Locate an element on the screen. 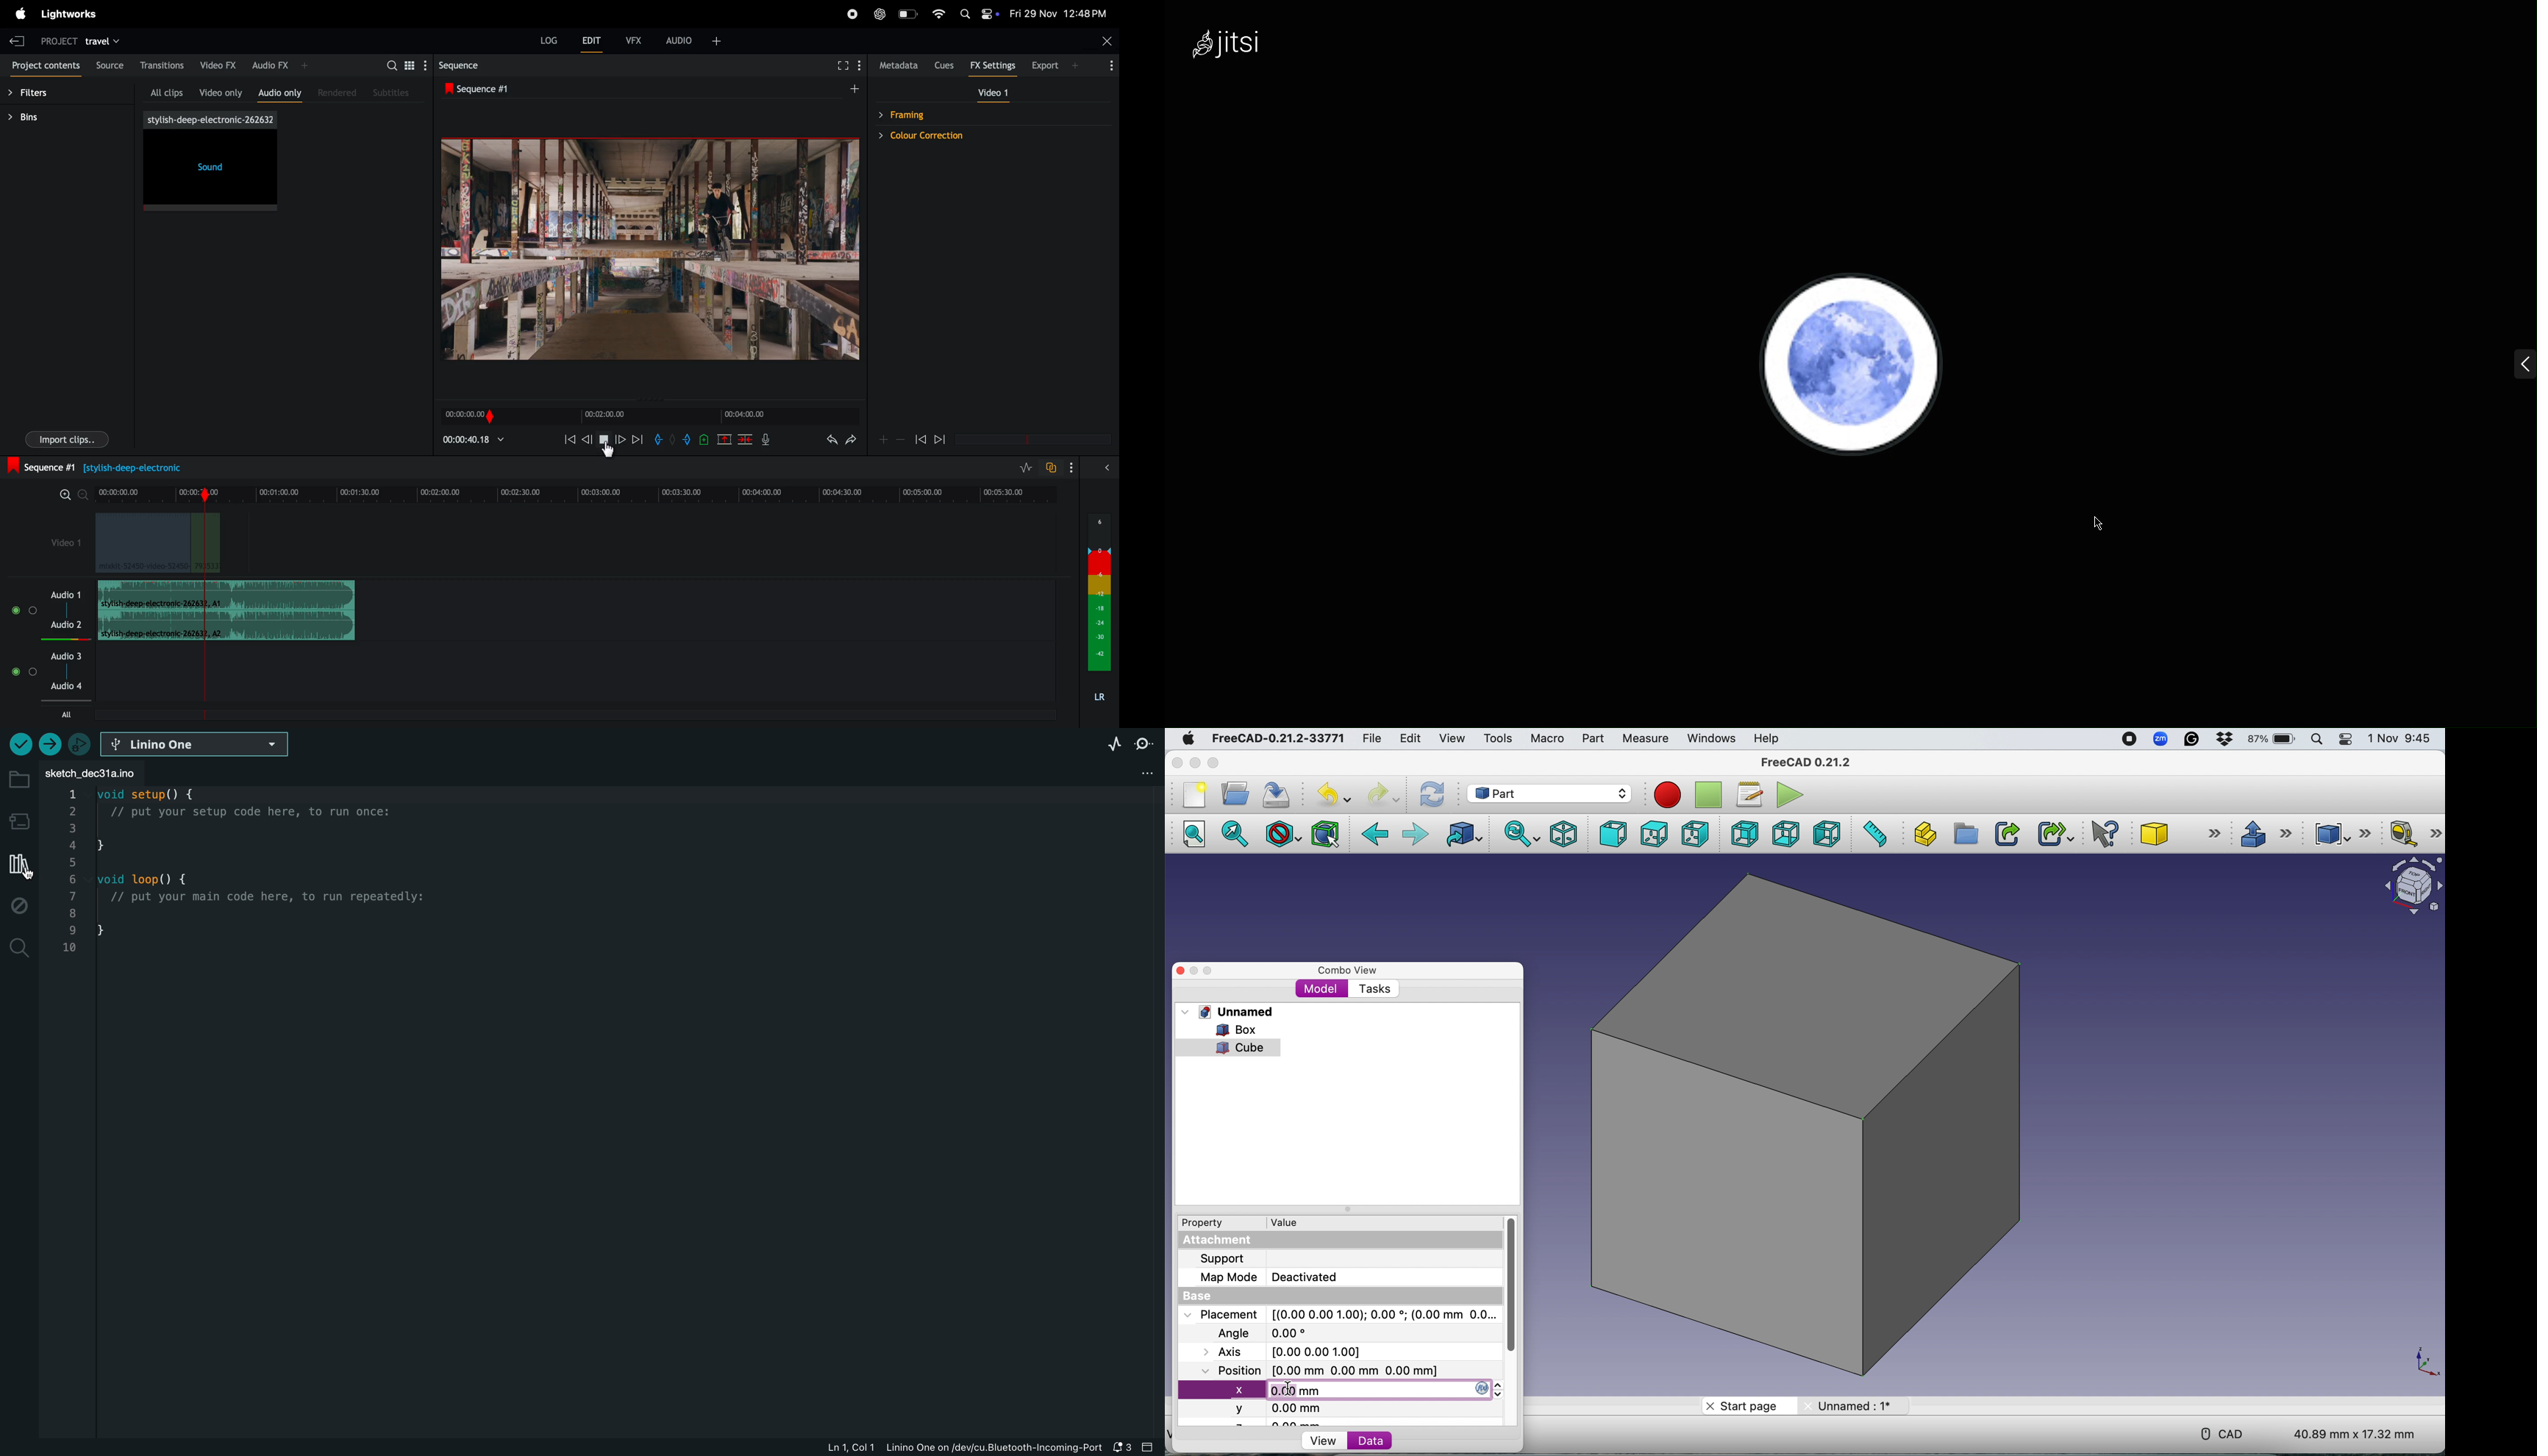 The image size is (2548, 1456). open wwindow is located at coordinates (1111, 468).